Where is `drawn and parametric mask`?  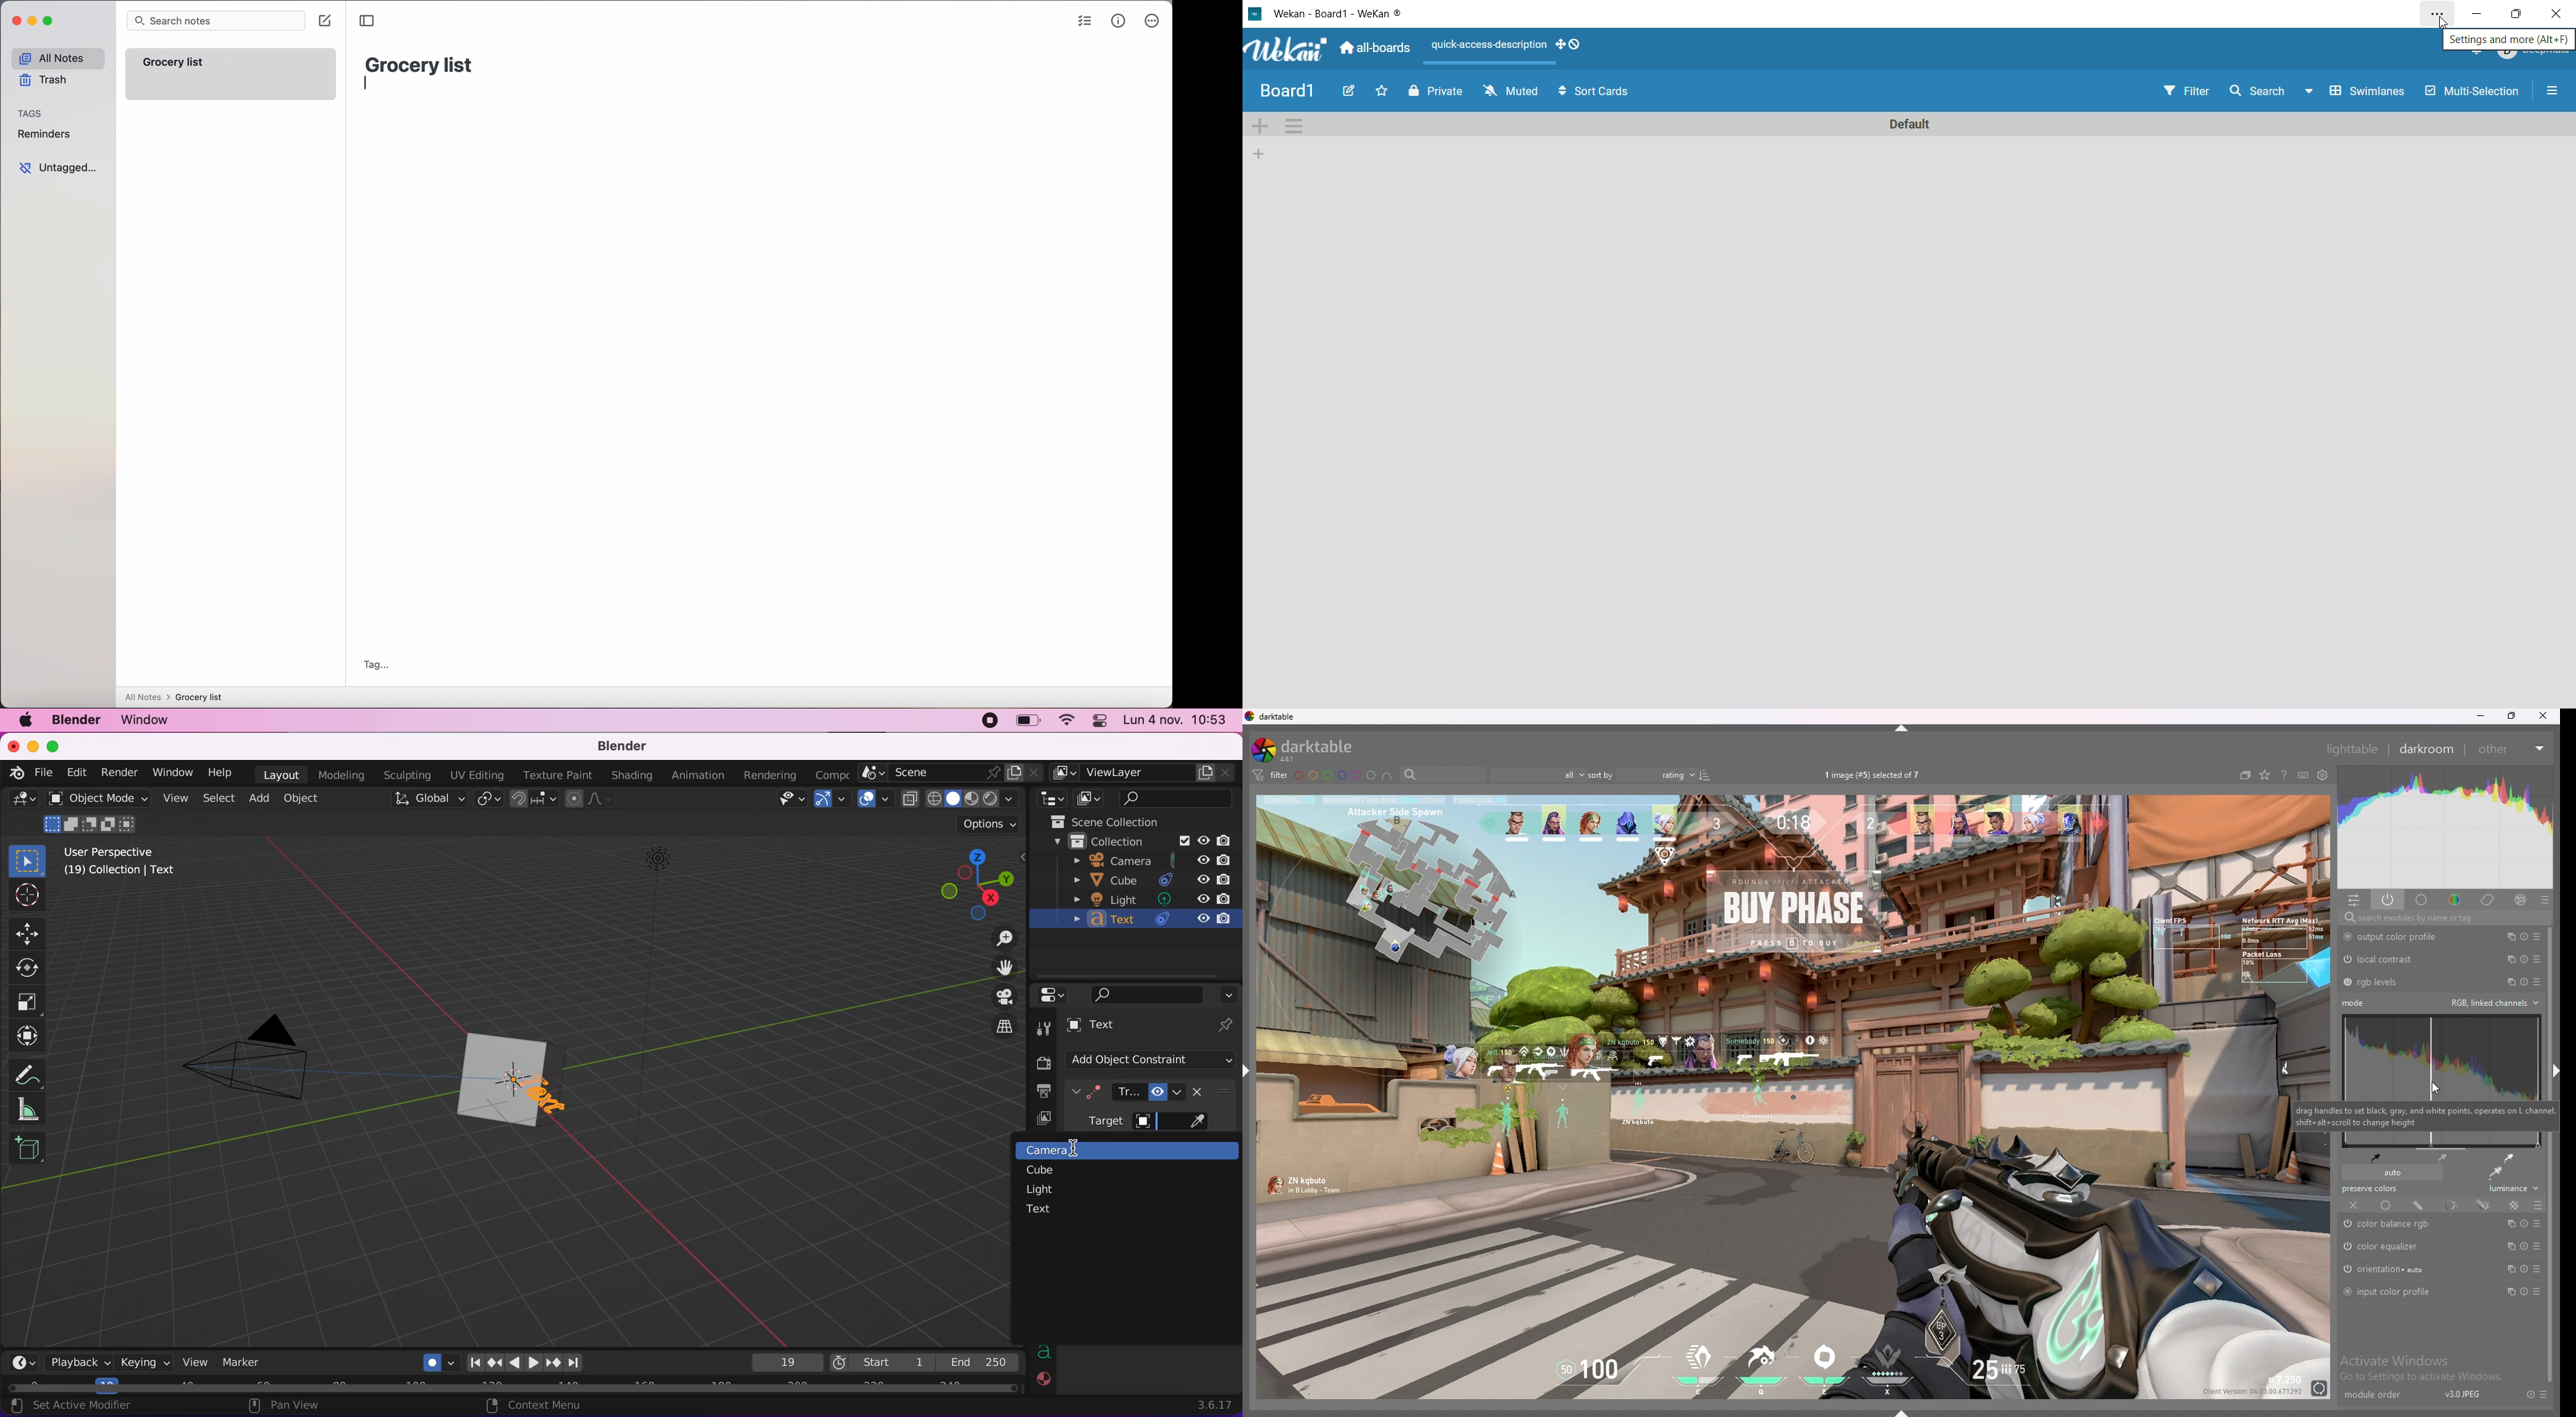 drawn and parametric mask is located at coordinates (2484, 1204).